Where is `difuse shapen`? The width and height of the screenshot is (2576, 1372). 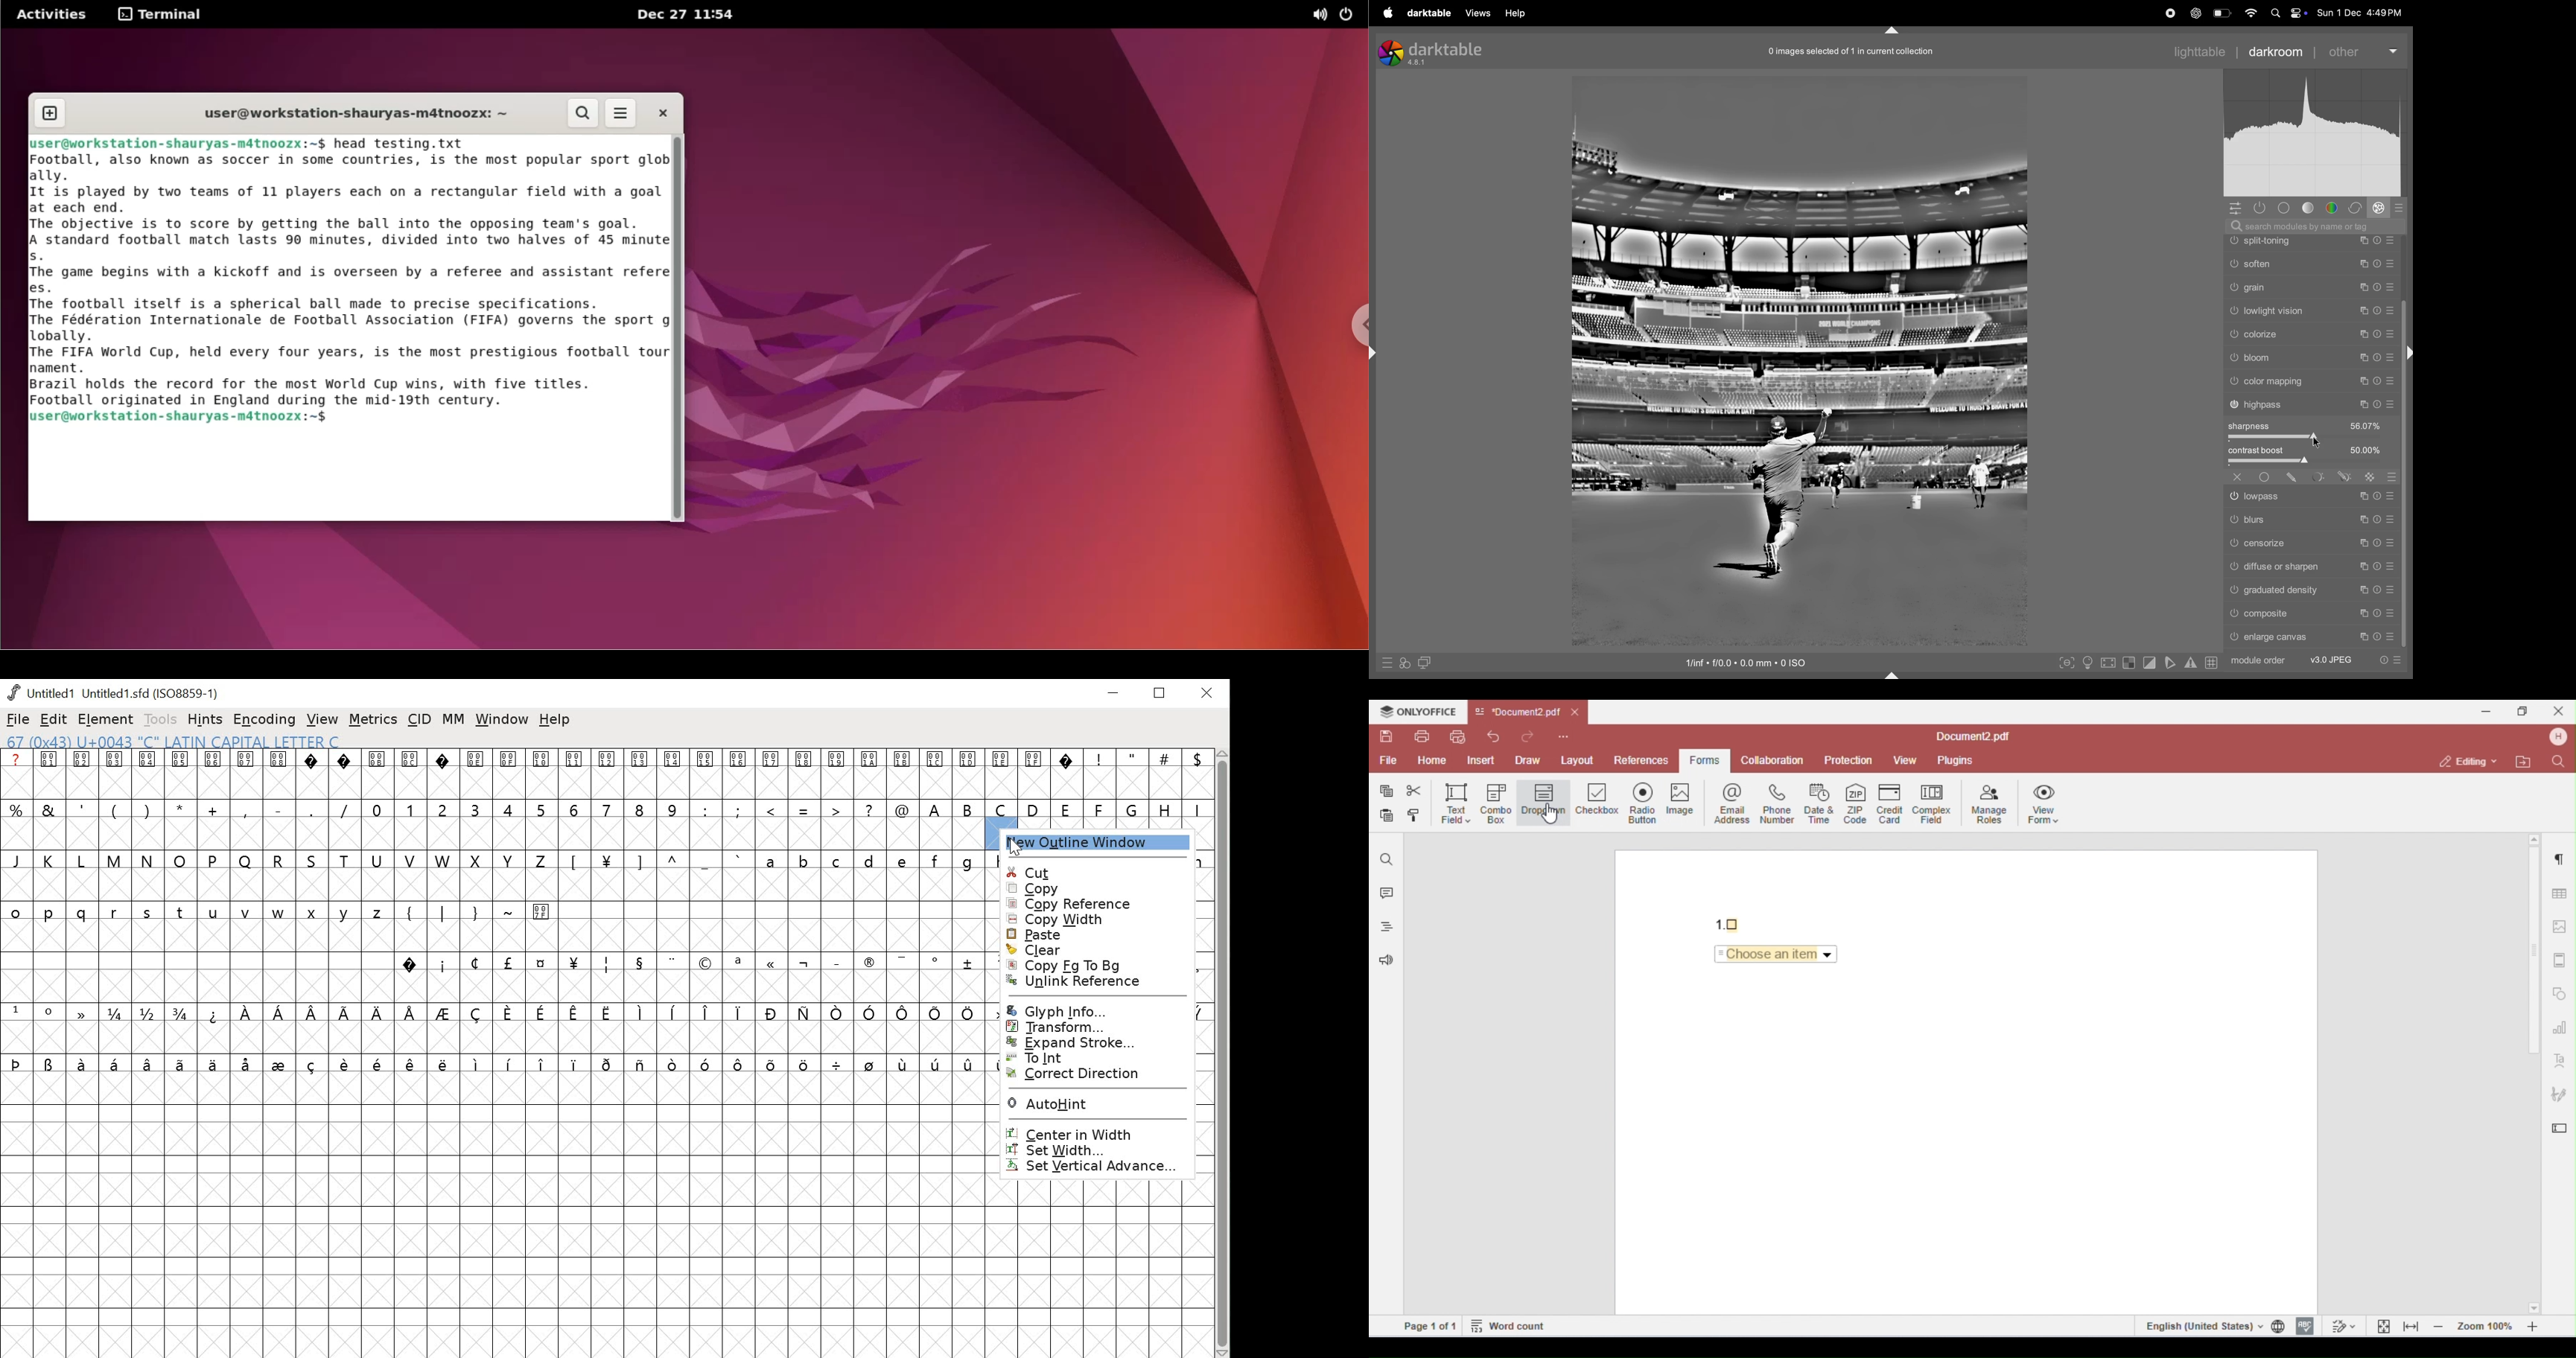
difuse shapen is located at coordinates (2309, 565).